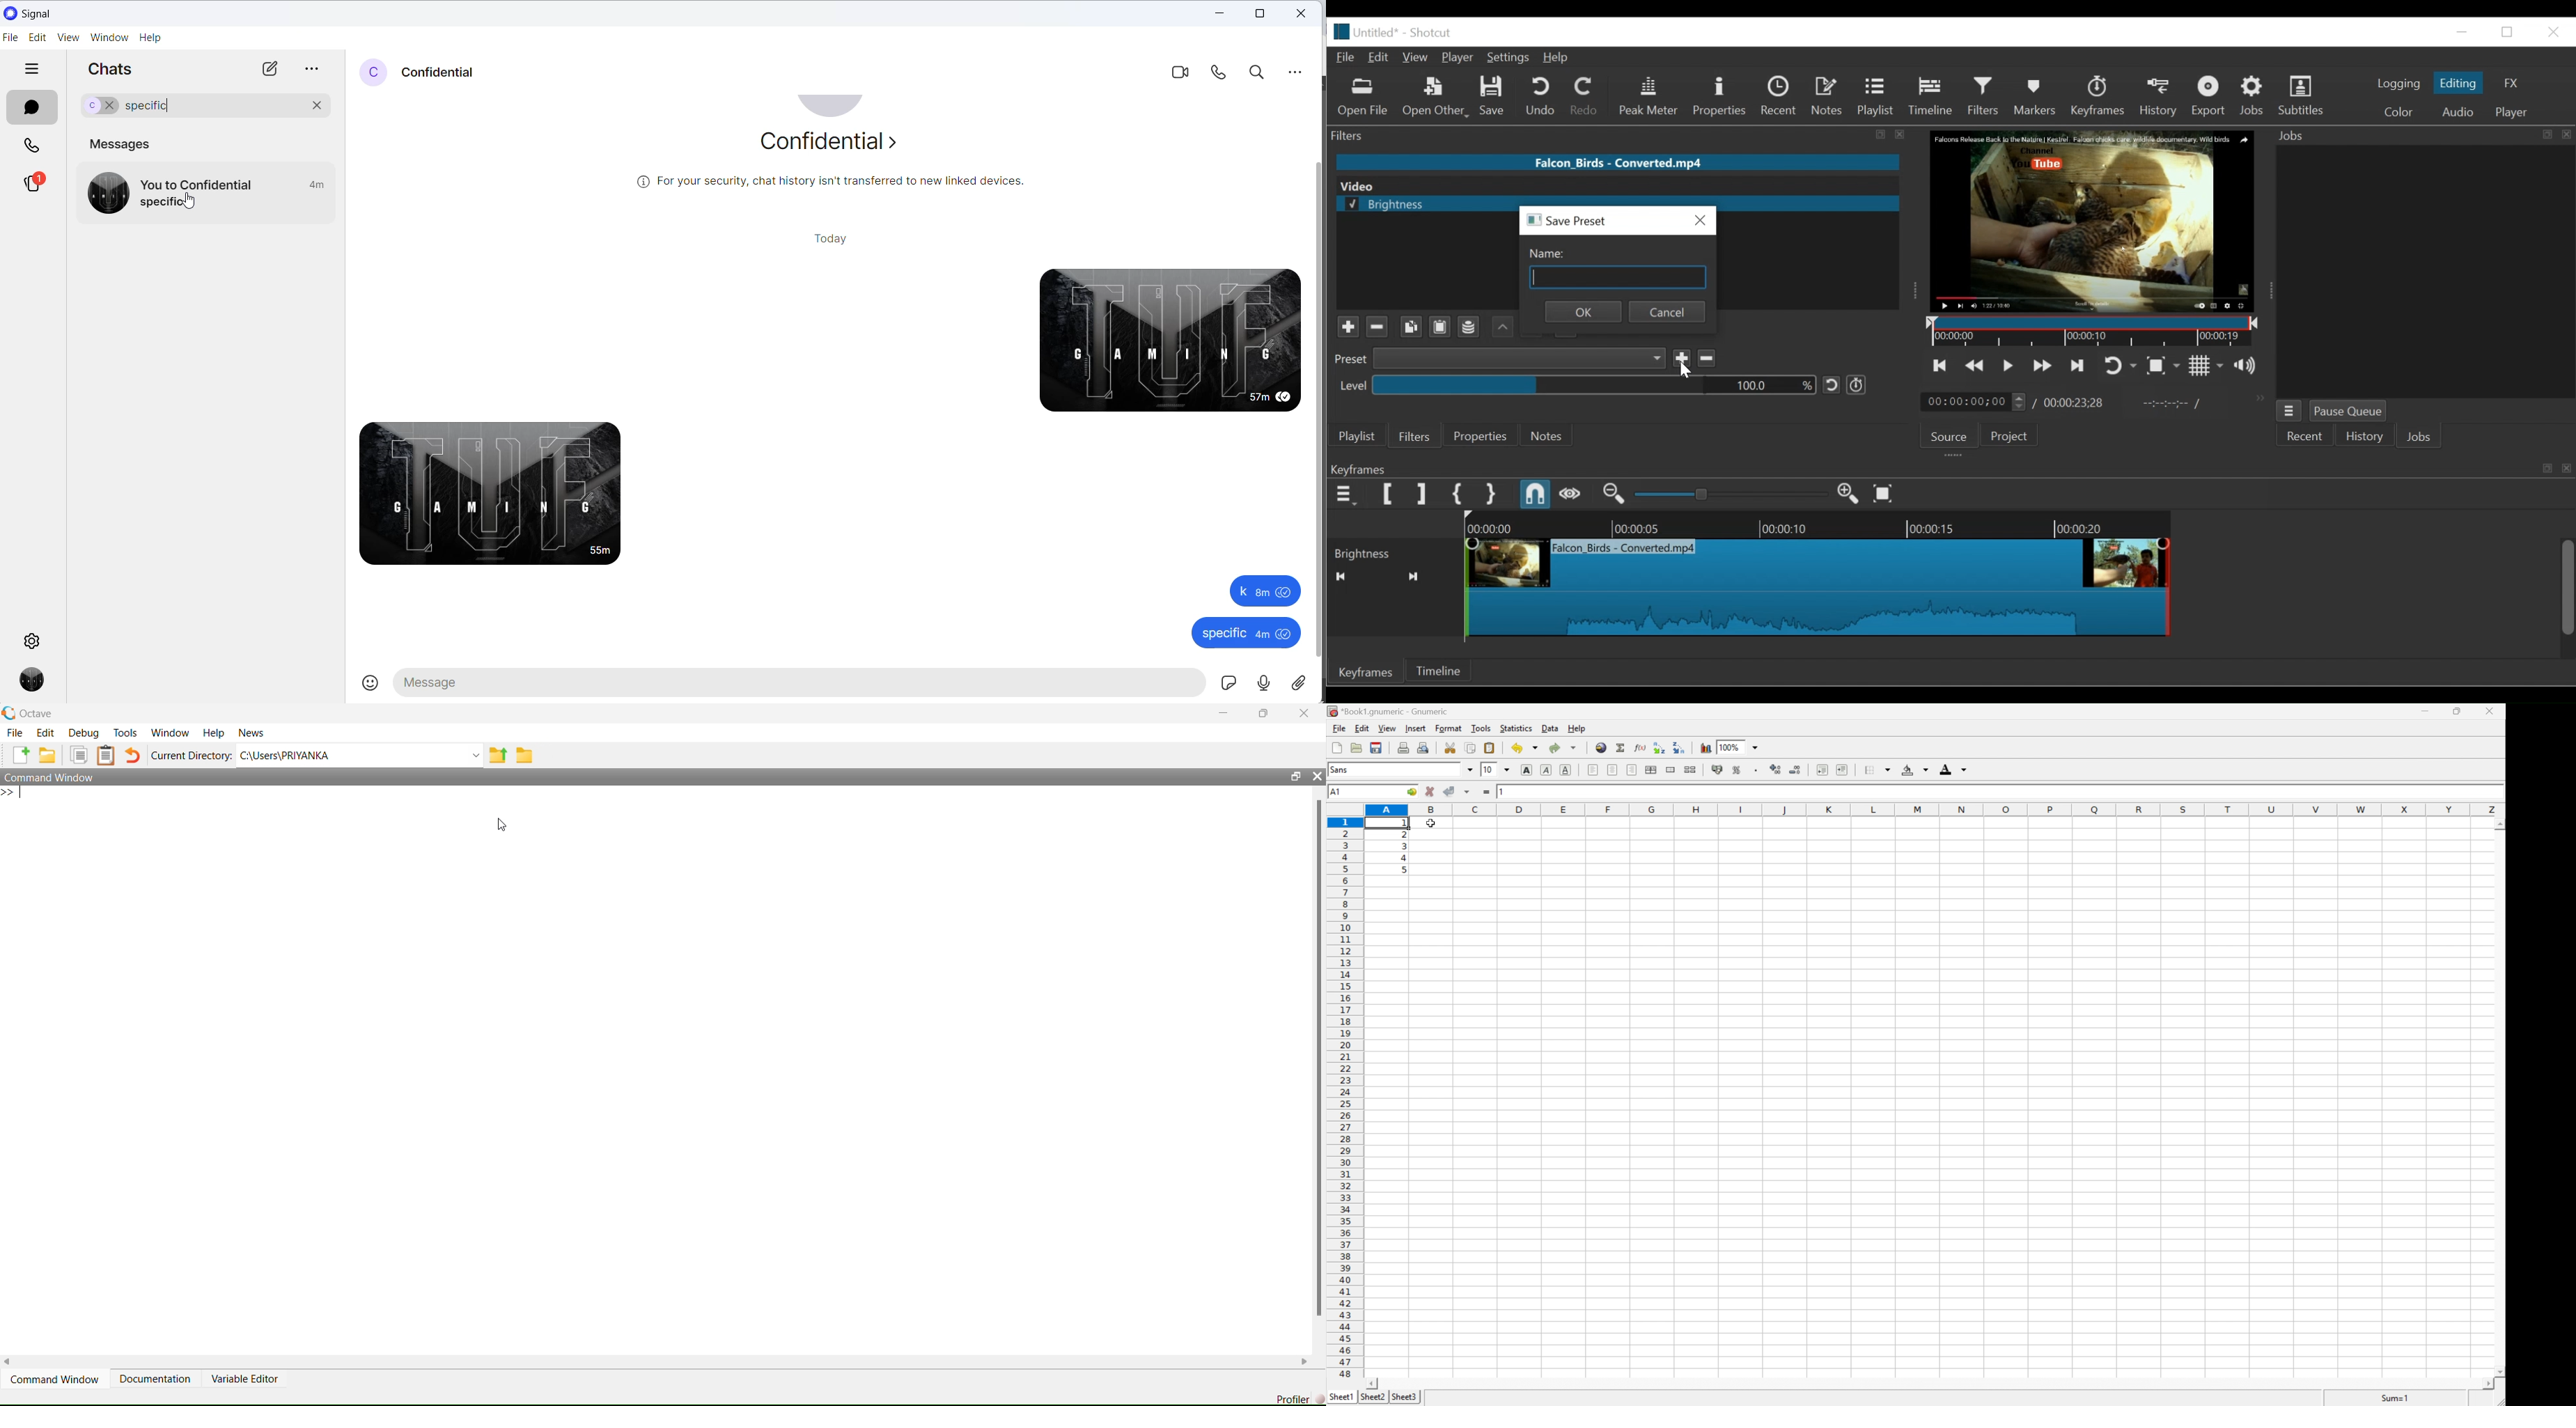  Describe the element at coordinates (38, 681) in the screenshot. I see `profile` at that location.